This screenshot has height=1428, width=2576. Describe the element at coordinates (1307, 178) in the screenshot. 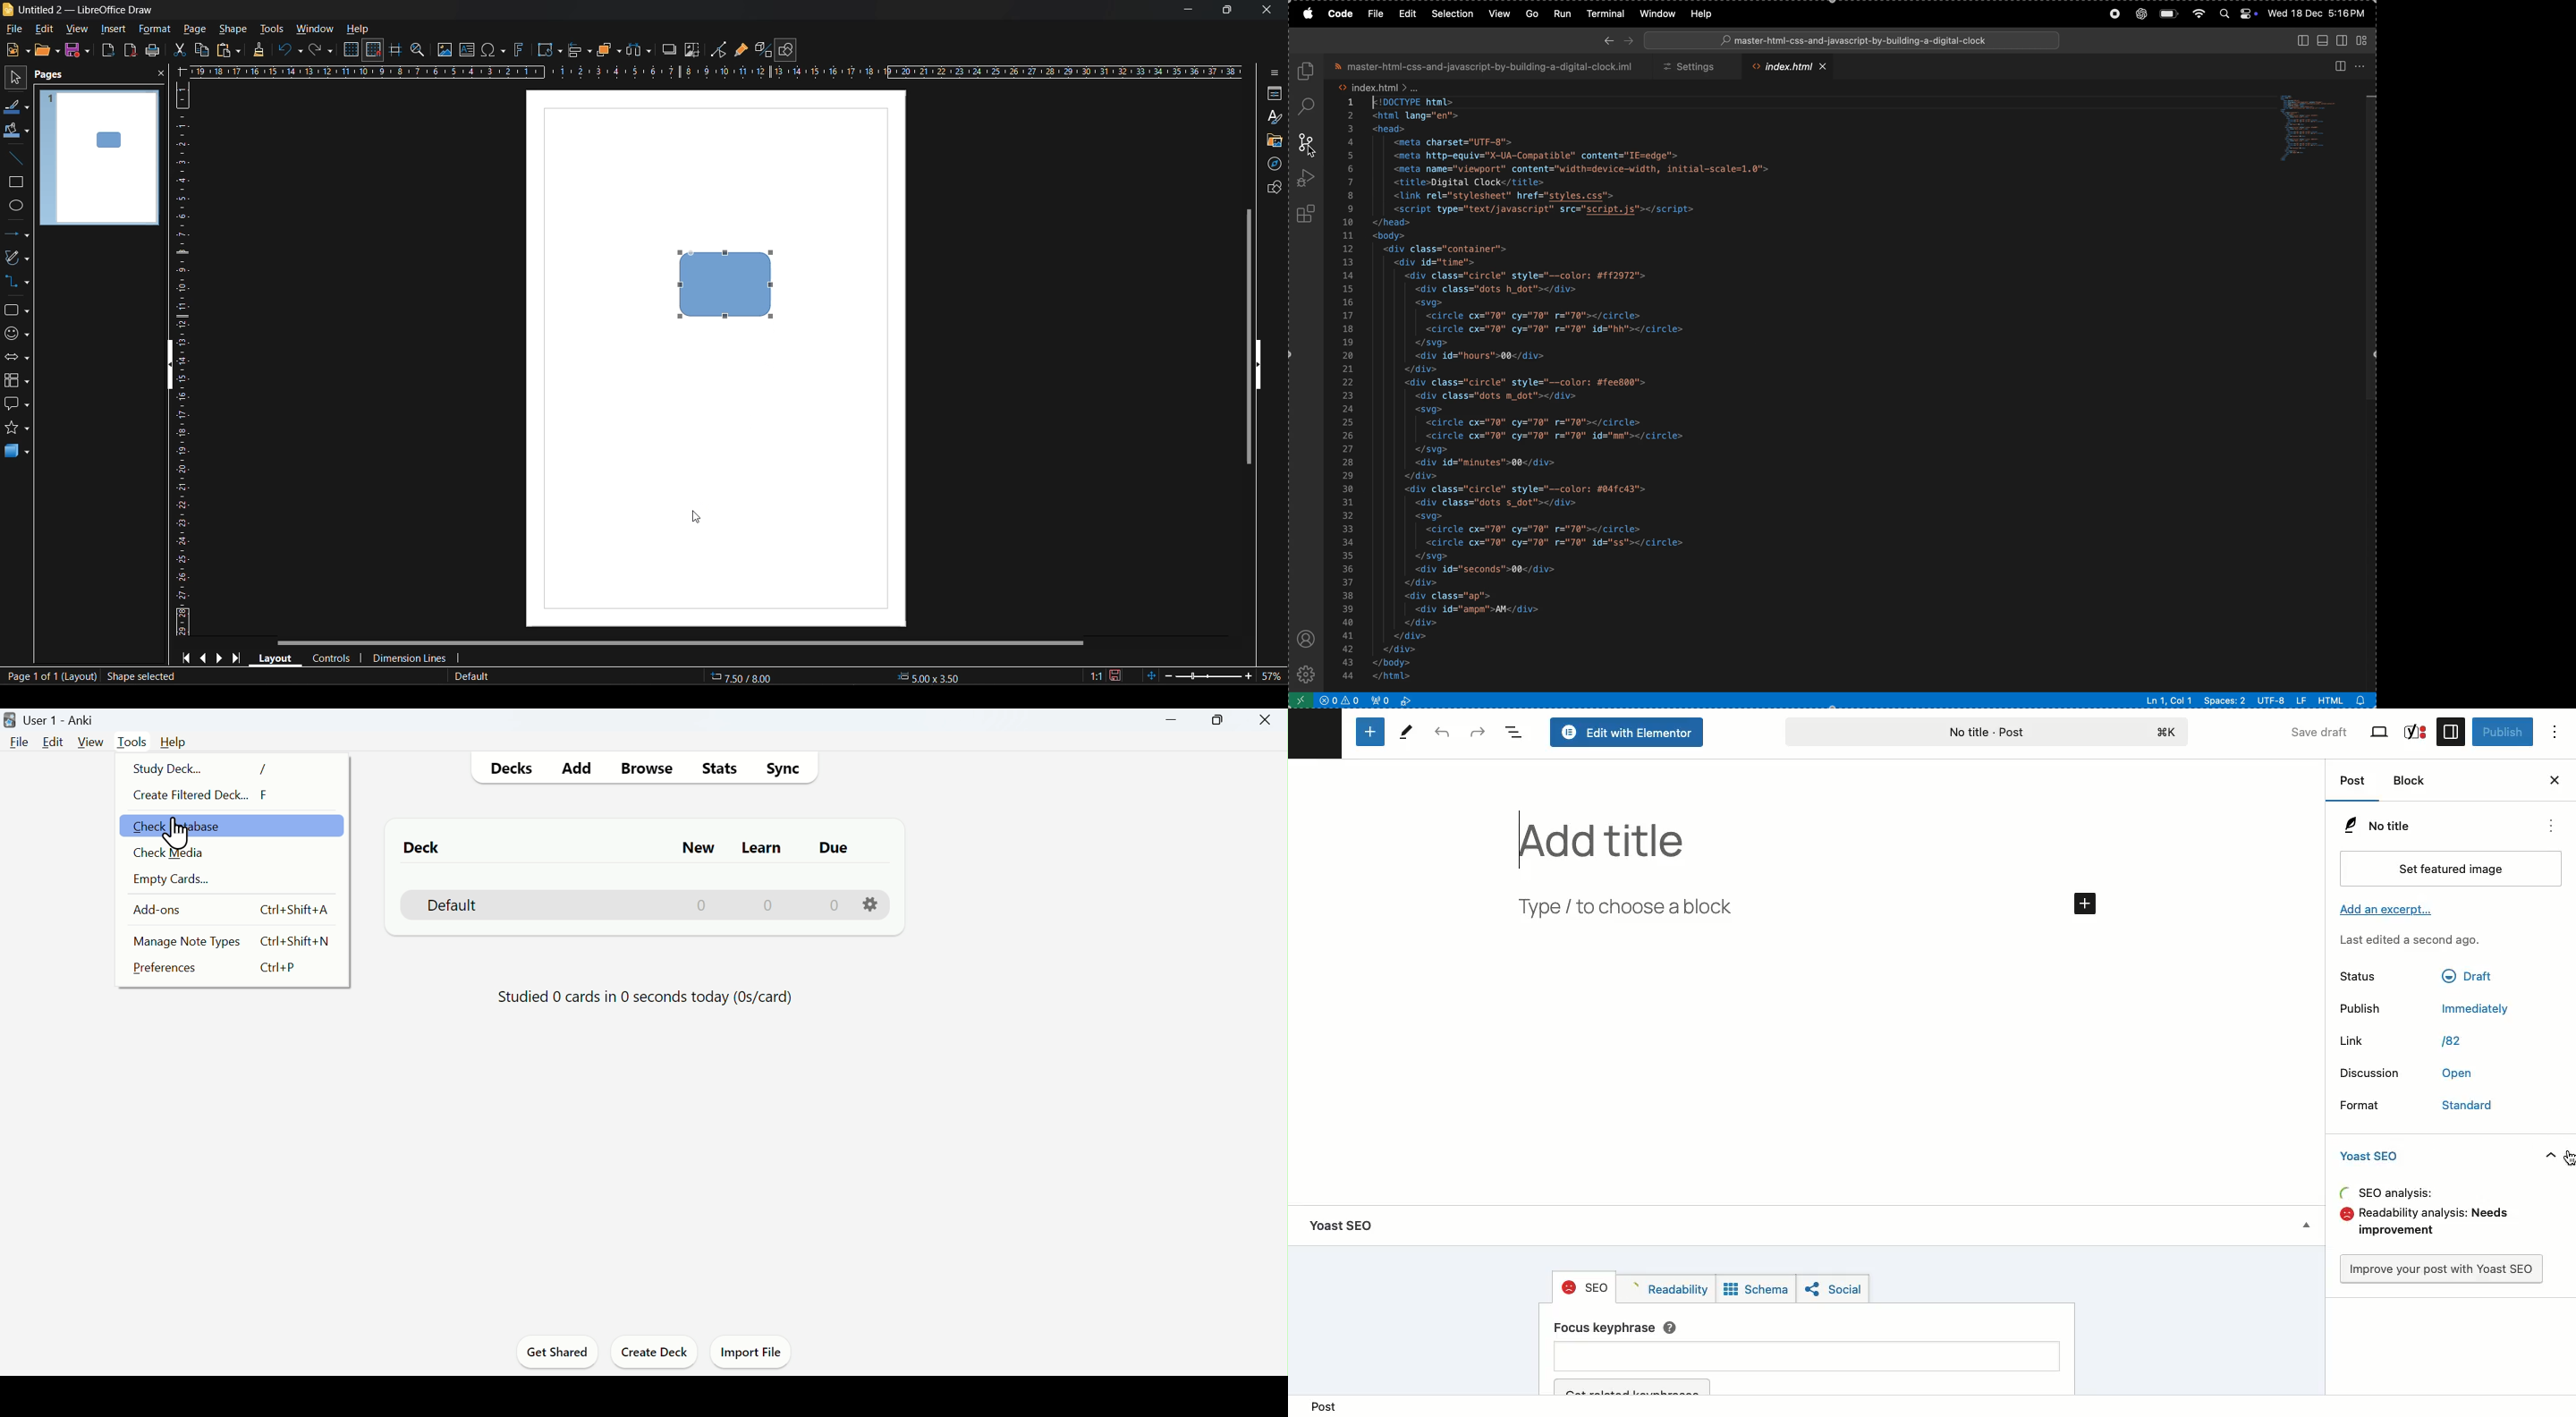

I see `run and debug` at that location.